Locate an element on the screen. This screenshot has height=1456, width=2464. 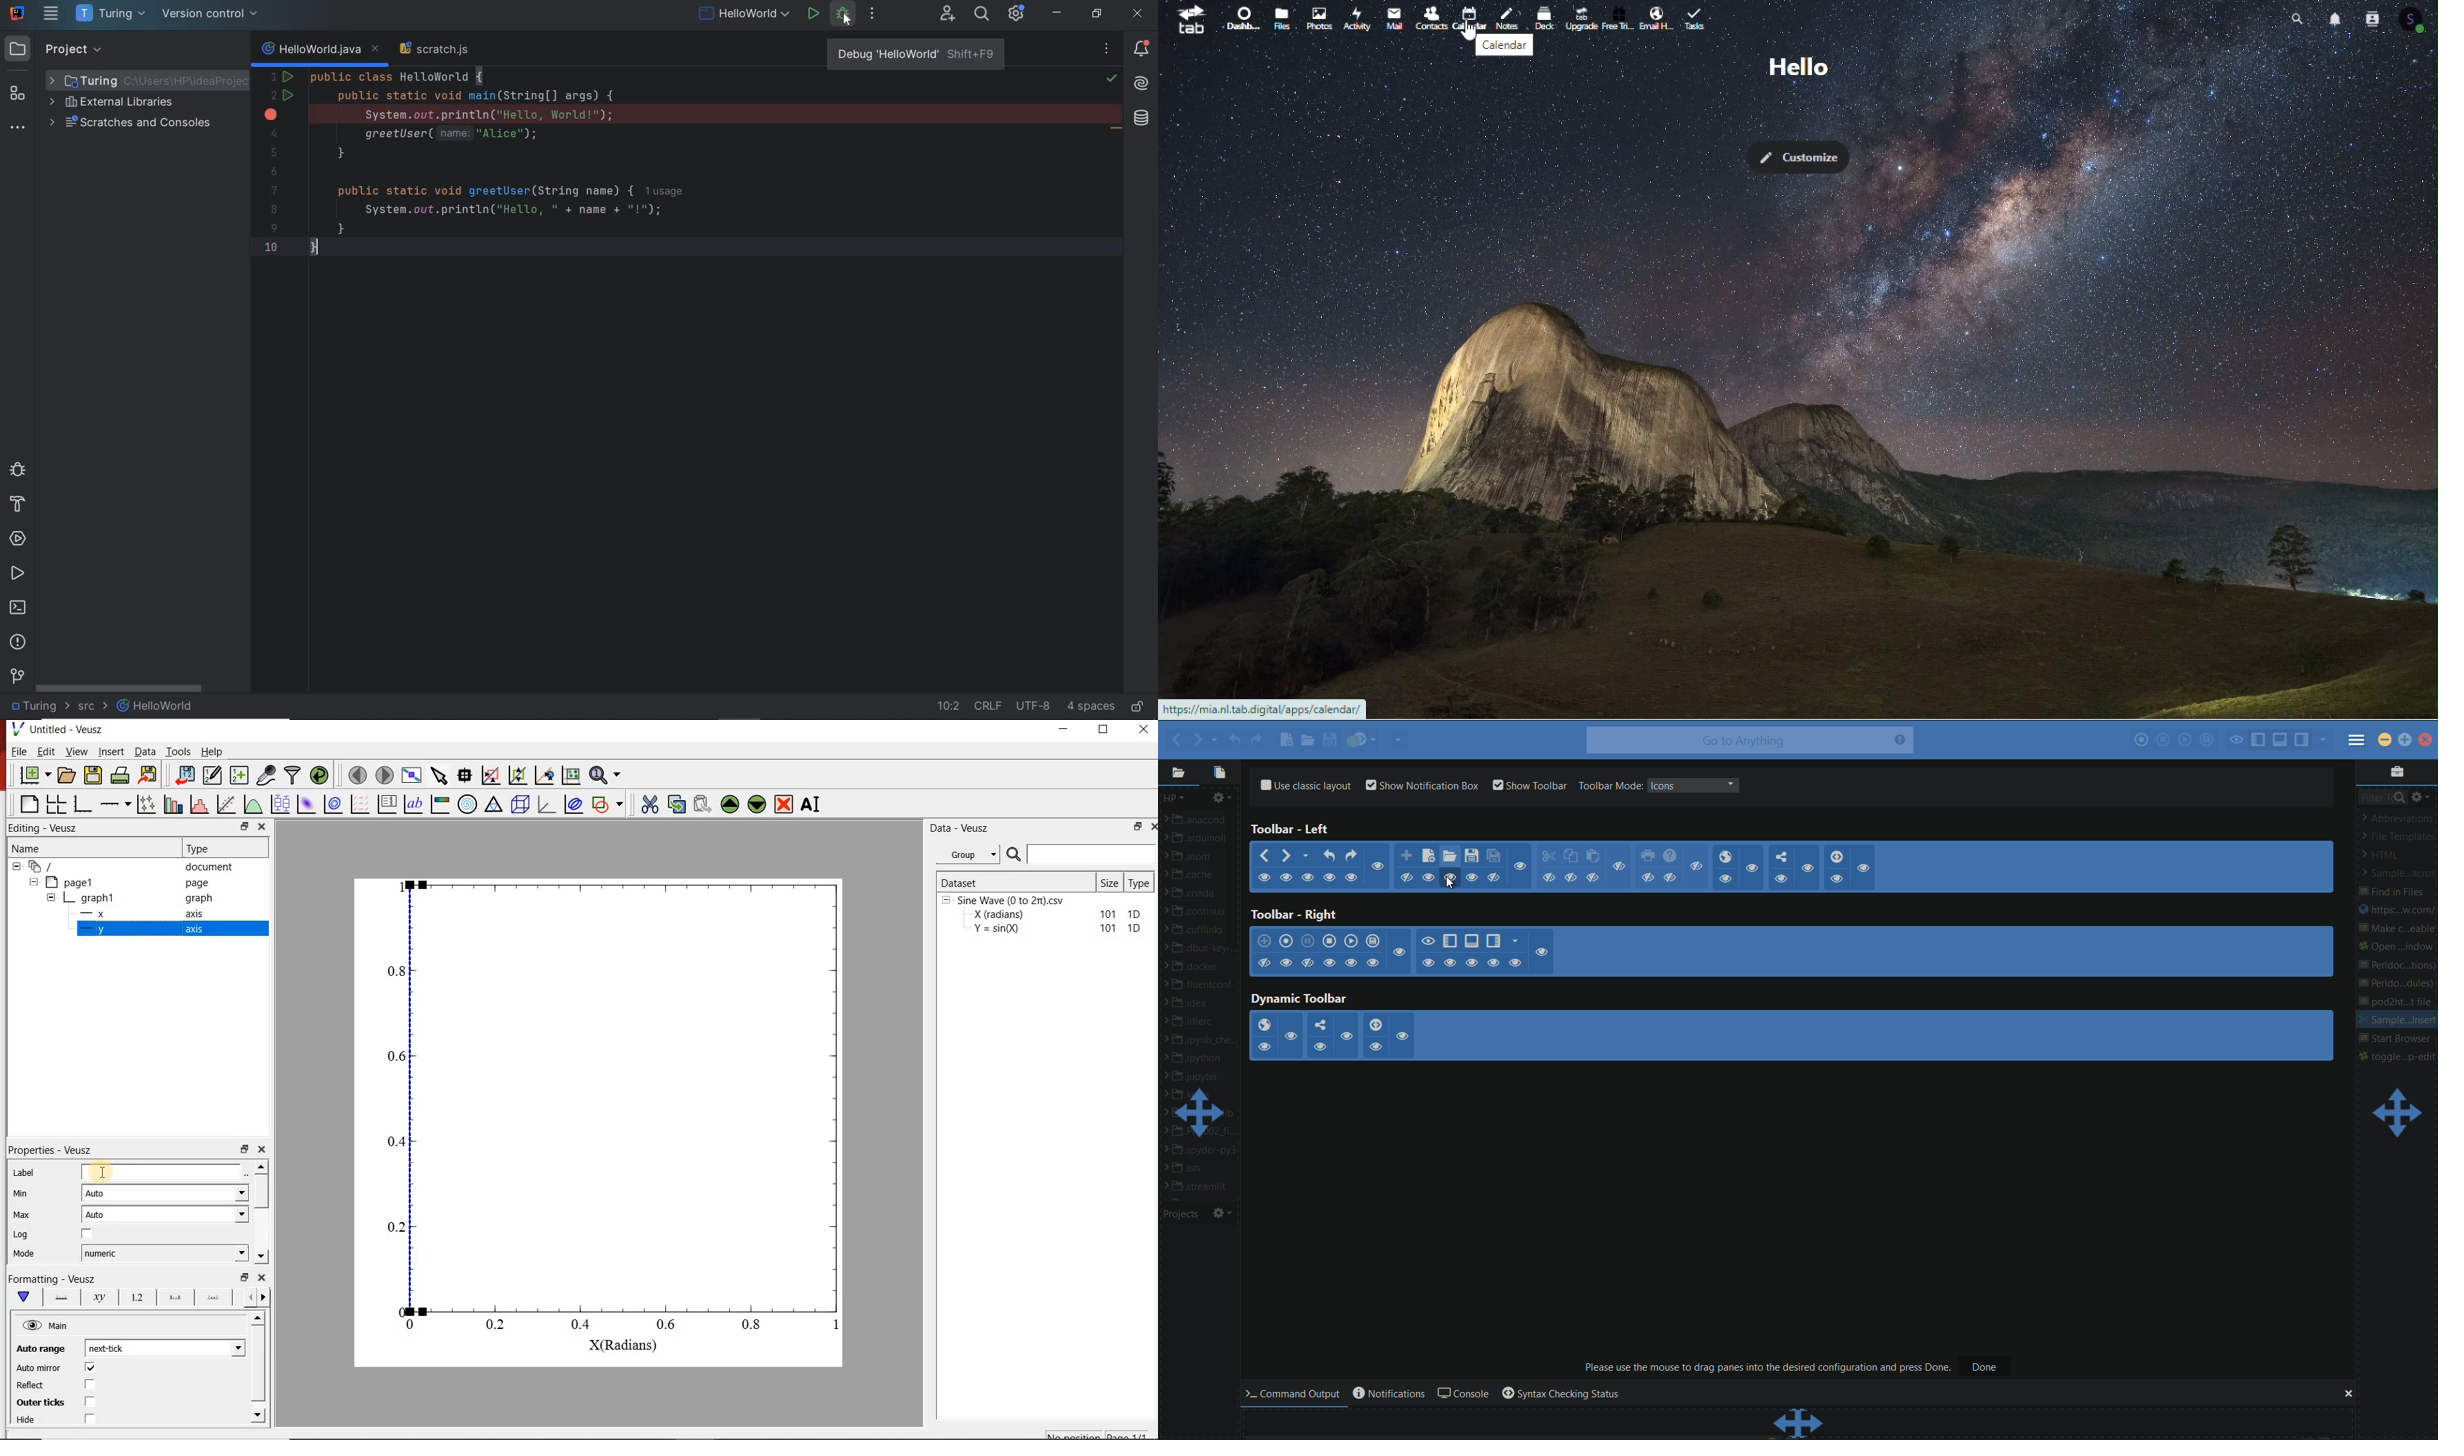
options is located at coordinates (59, 1296).